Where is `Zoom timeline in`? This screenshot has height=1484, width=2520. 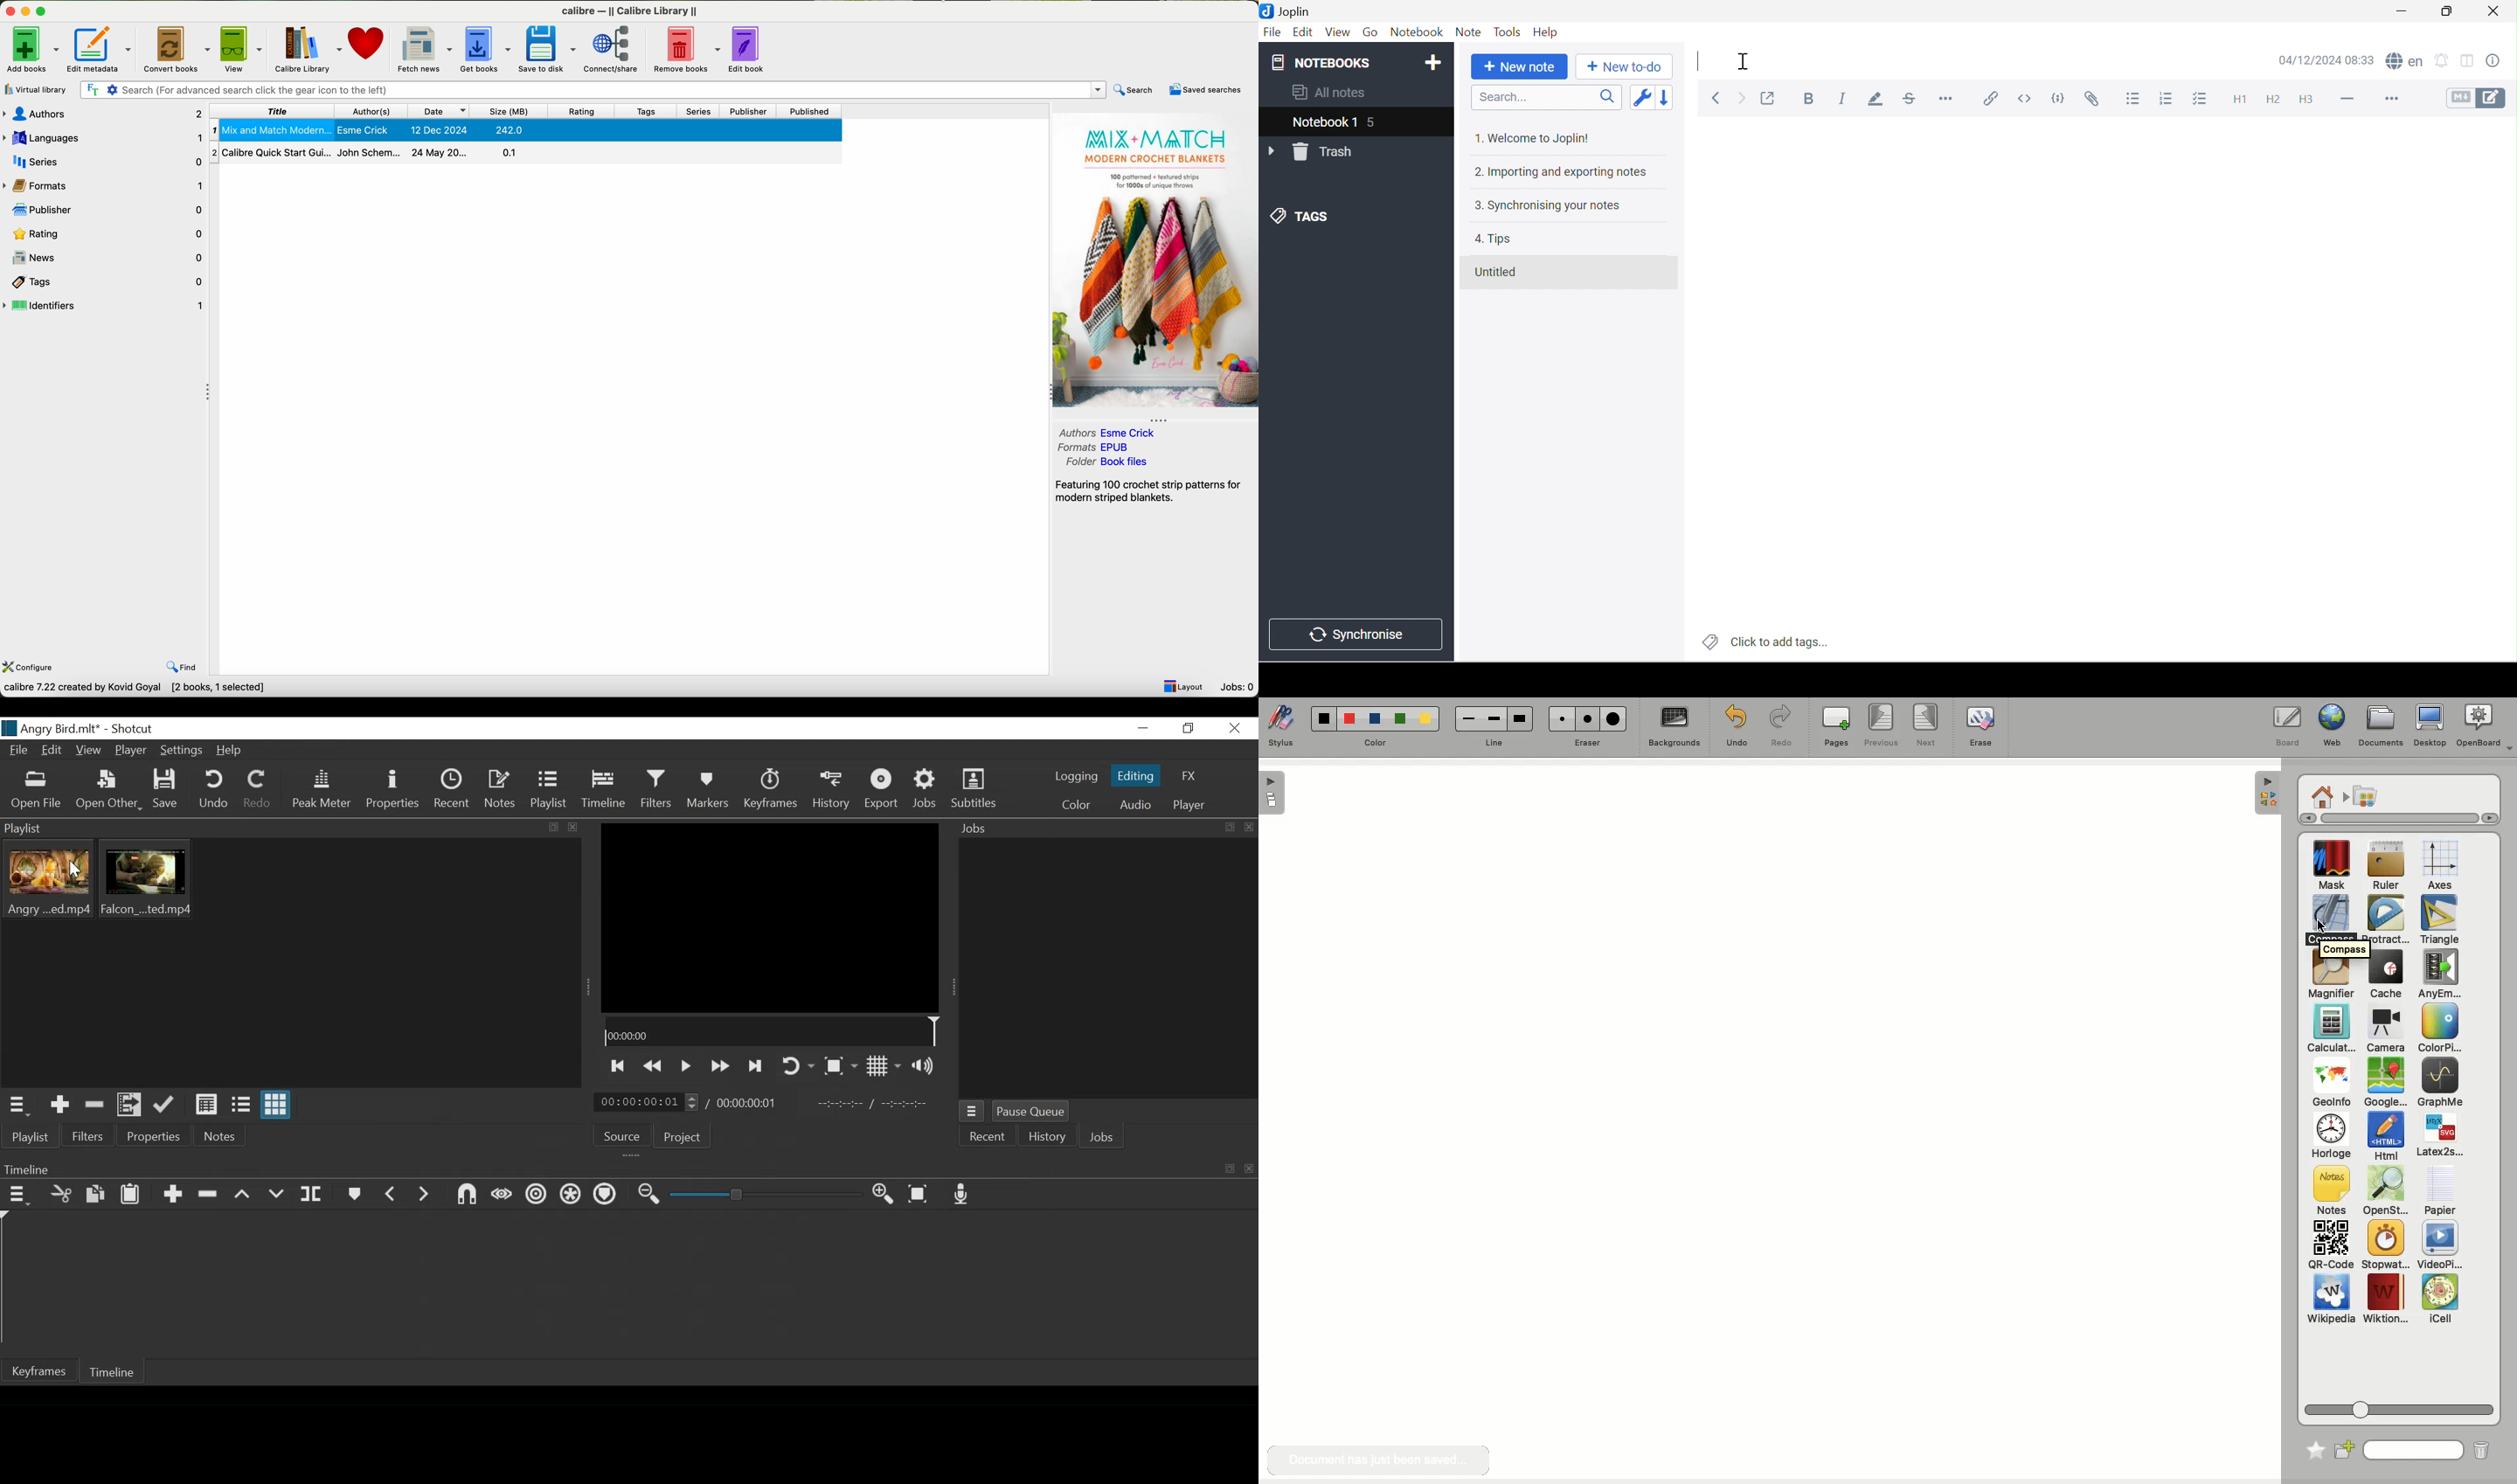 Zoom timeline in is located at coordinates (886, 1194).